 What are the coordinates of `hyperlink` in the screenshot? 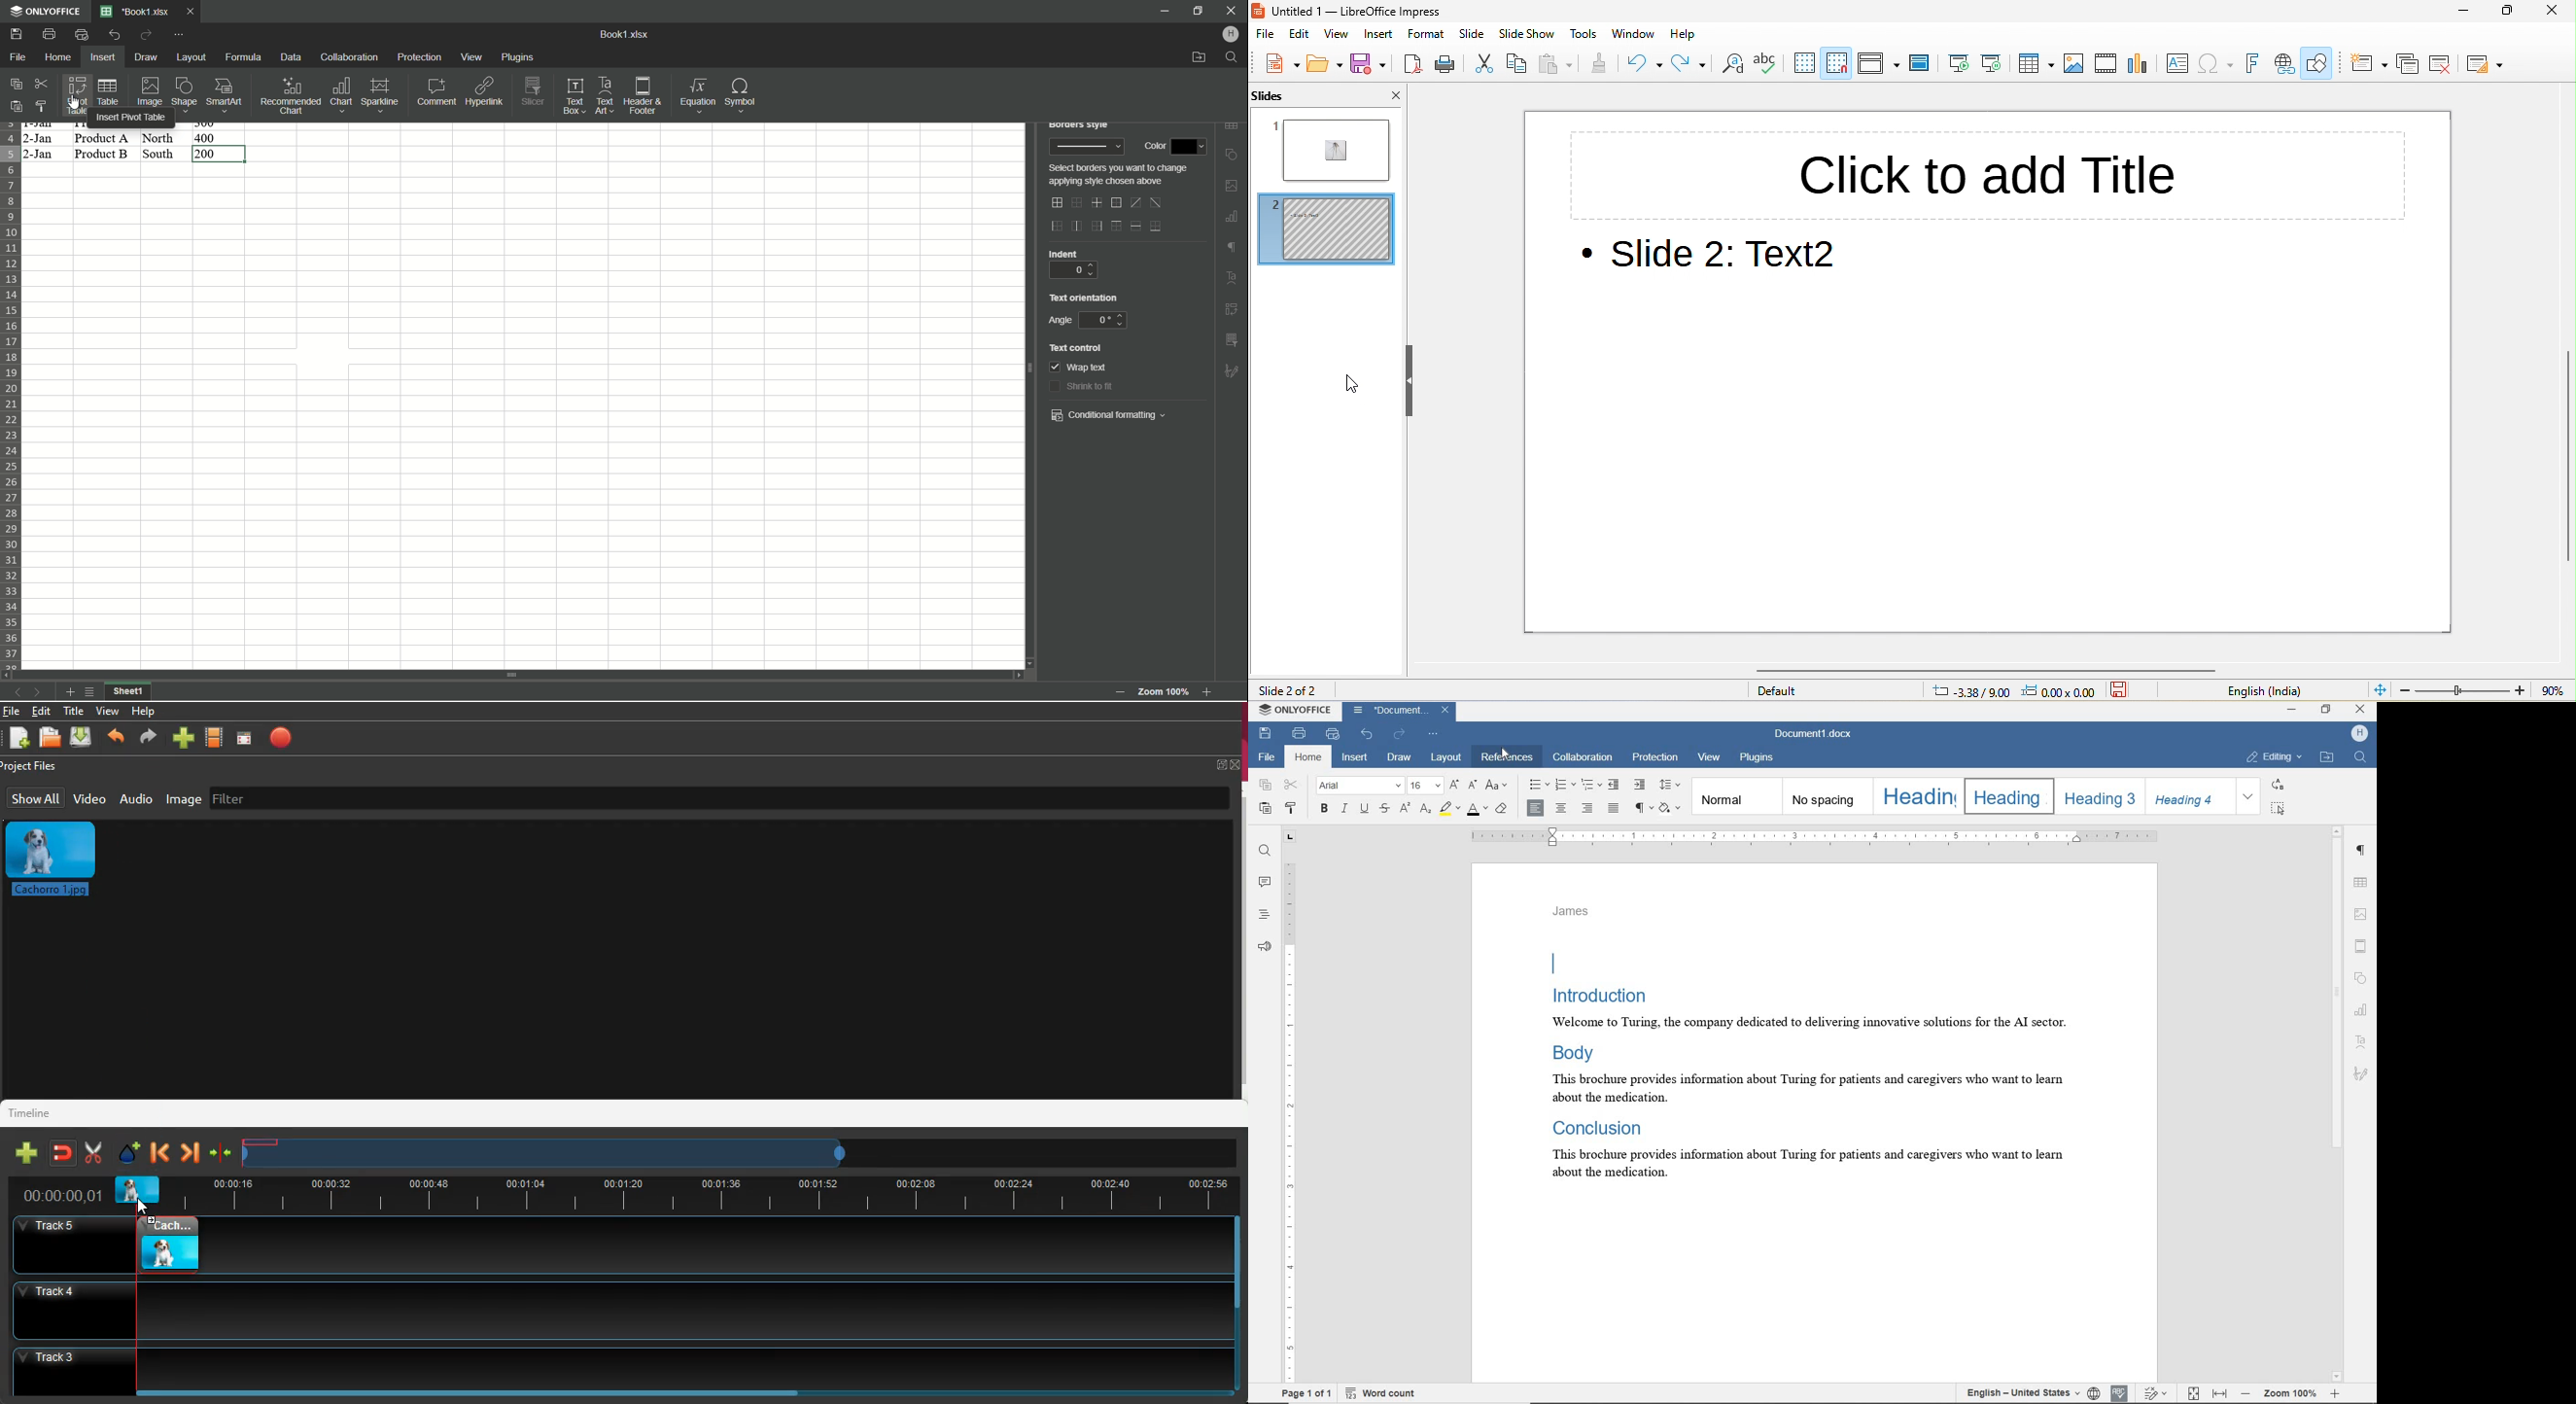 It's located at (2285, 61).